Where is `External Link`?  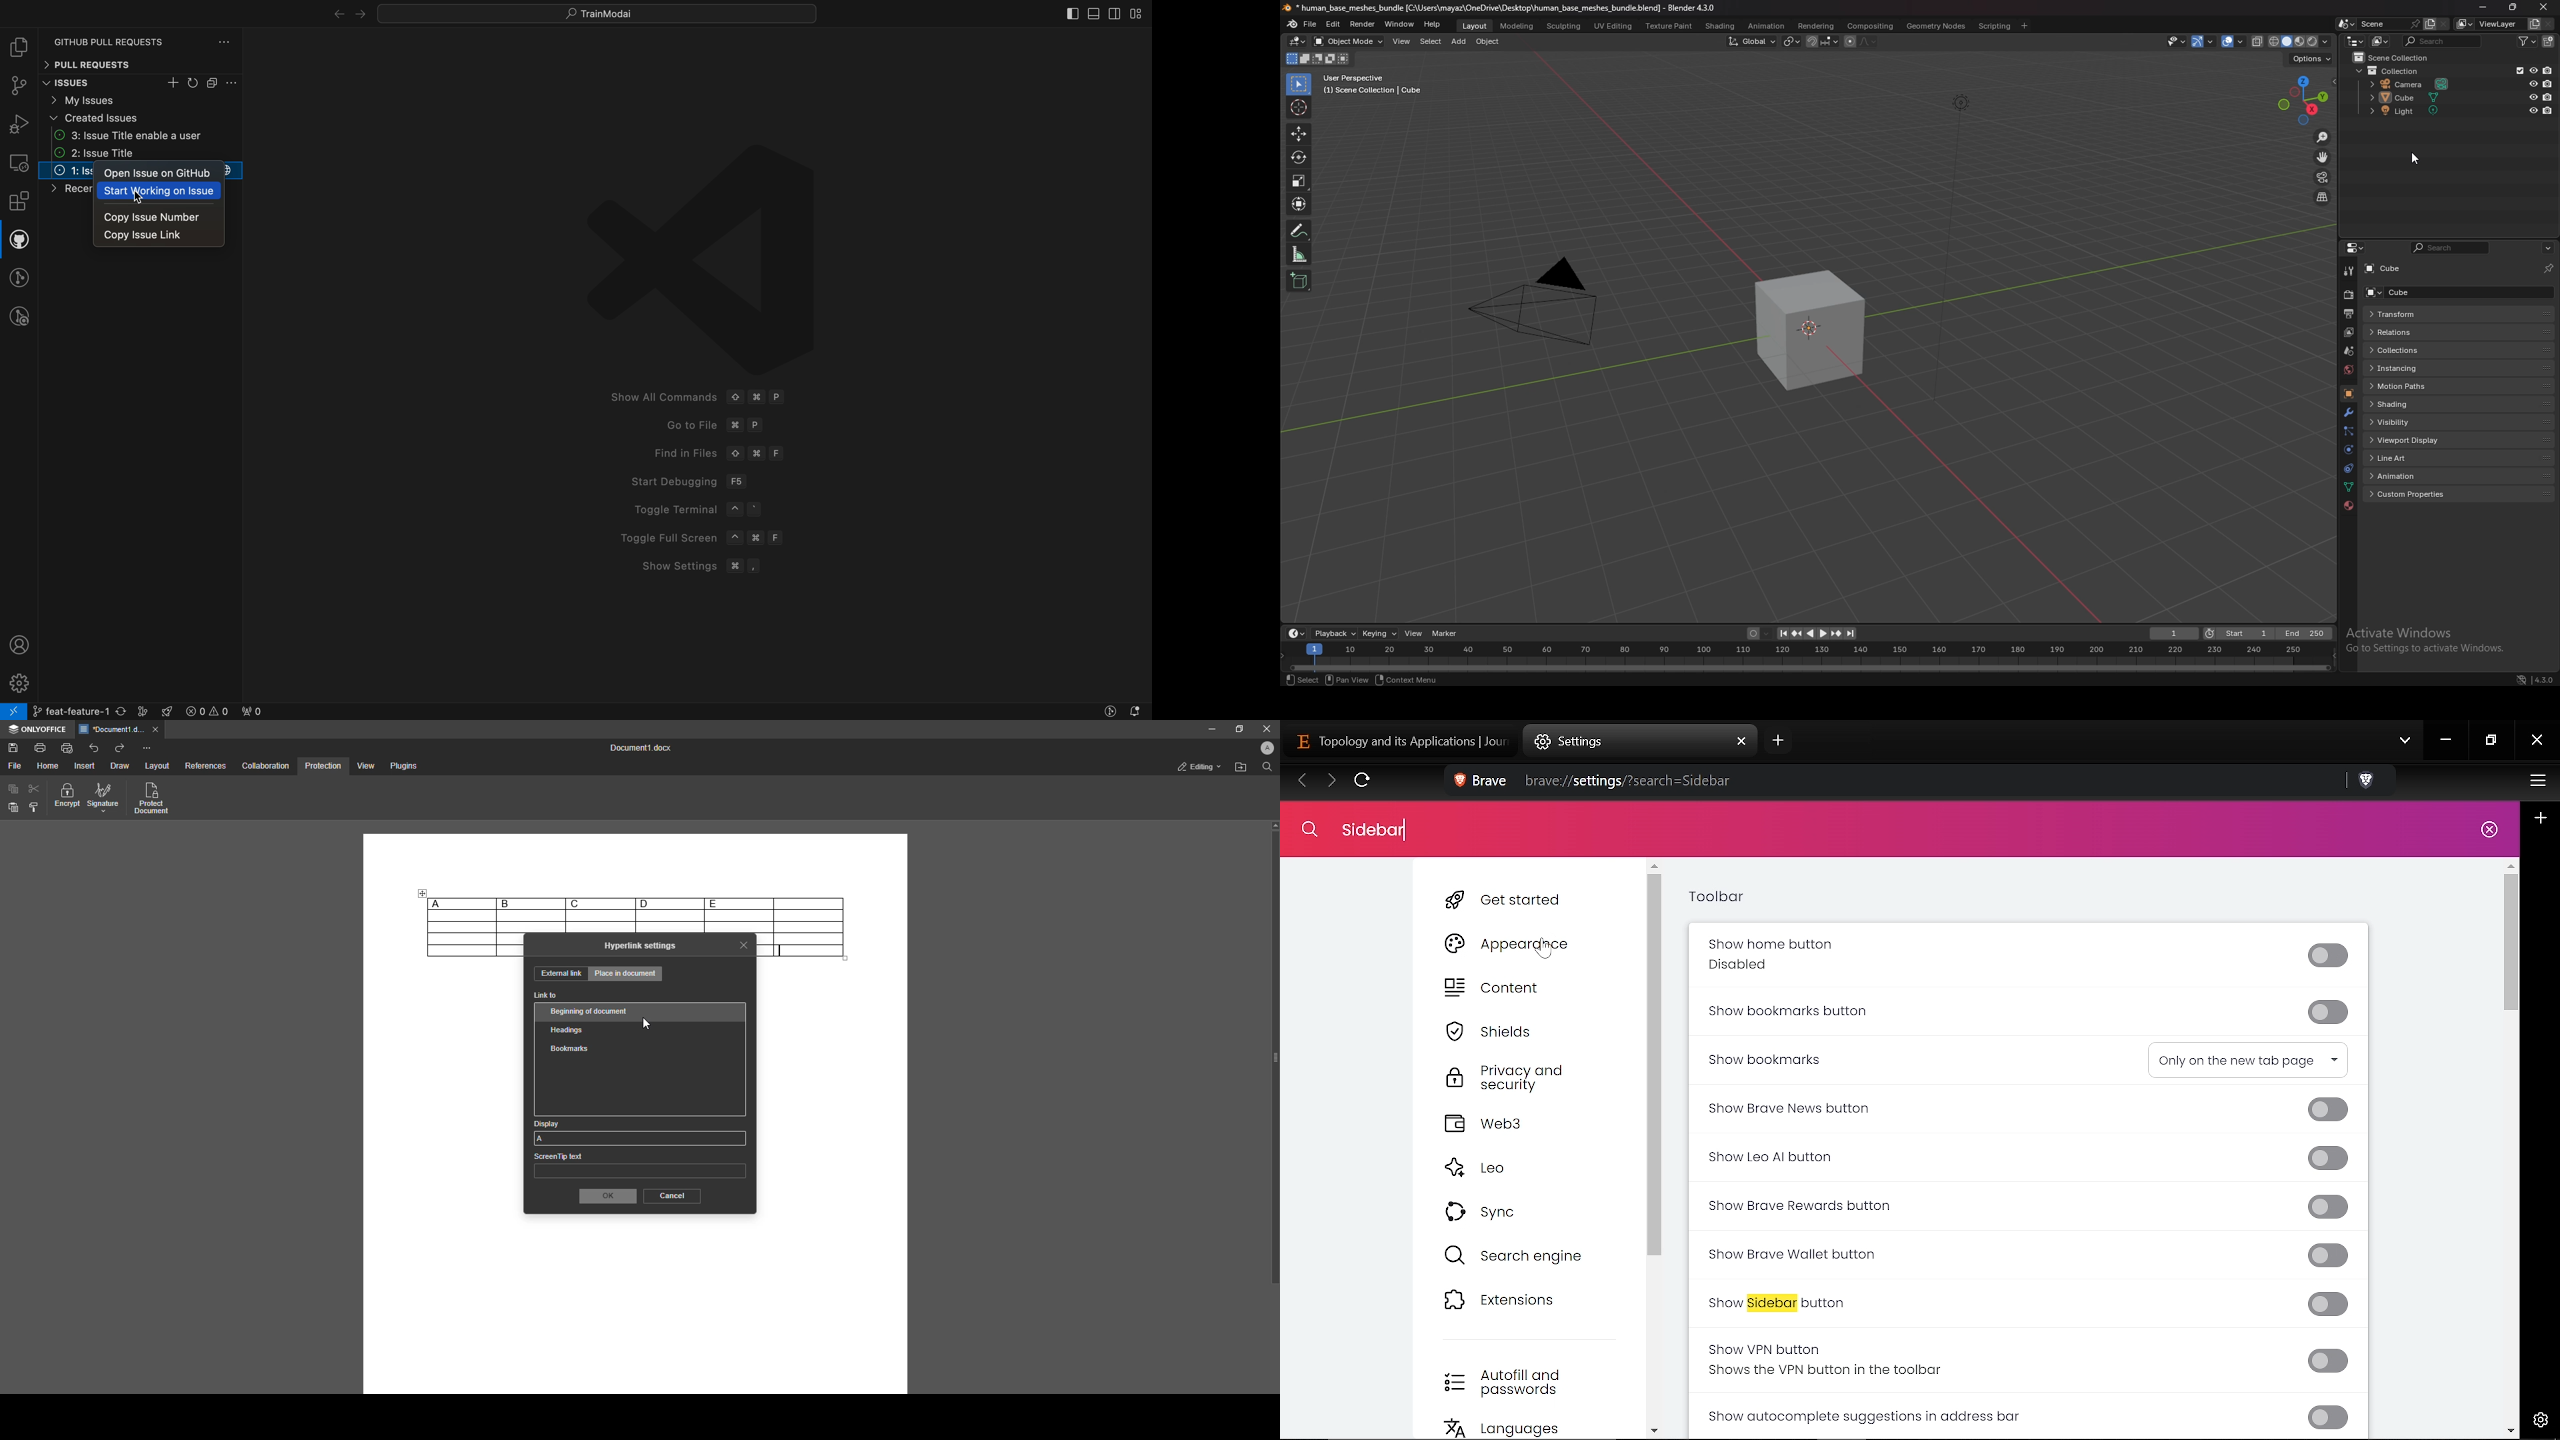 External Link is located at coordinates (560, 974).